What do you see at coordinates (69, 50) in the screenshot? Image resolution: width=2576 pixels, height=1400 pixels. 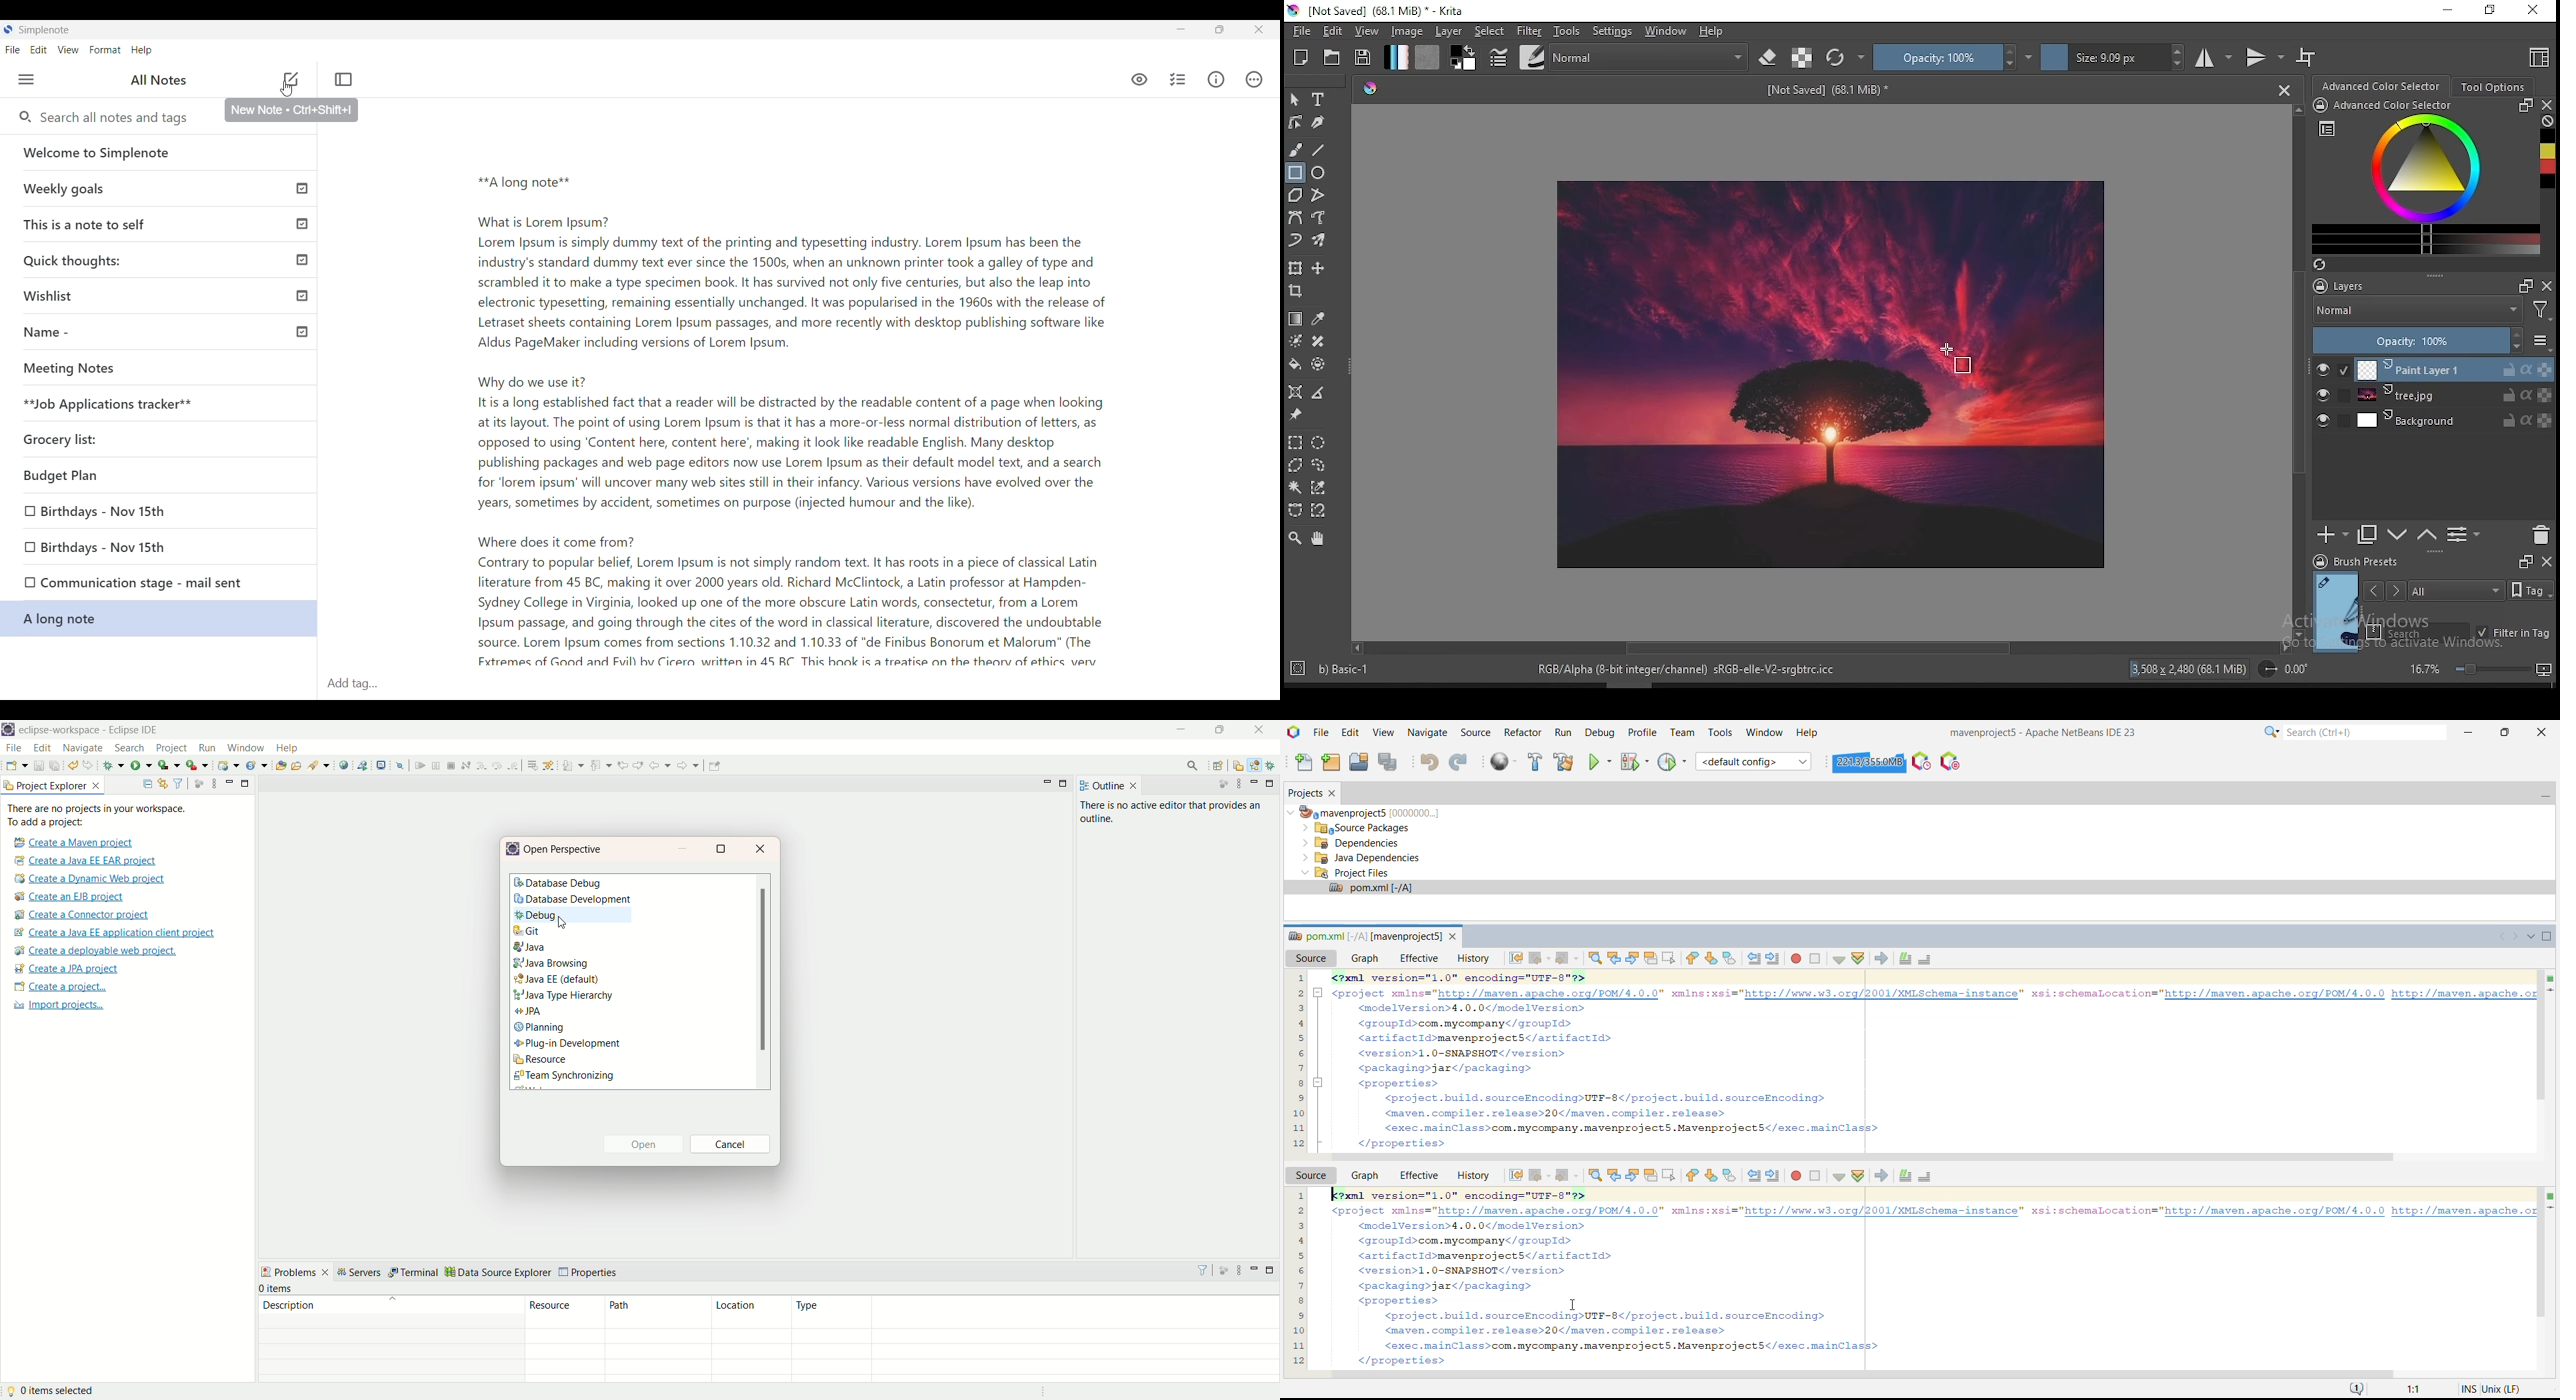 I see `View` at bounding box center [69, 50].